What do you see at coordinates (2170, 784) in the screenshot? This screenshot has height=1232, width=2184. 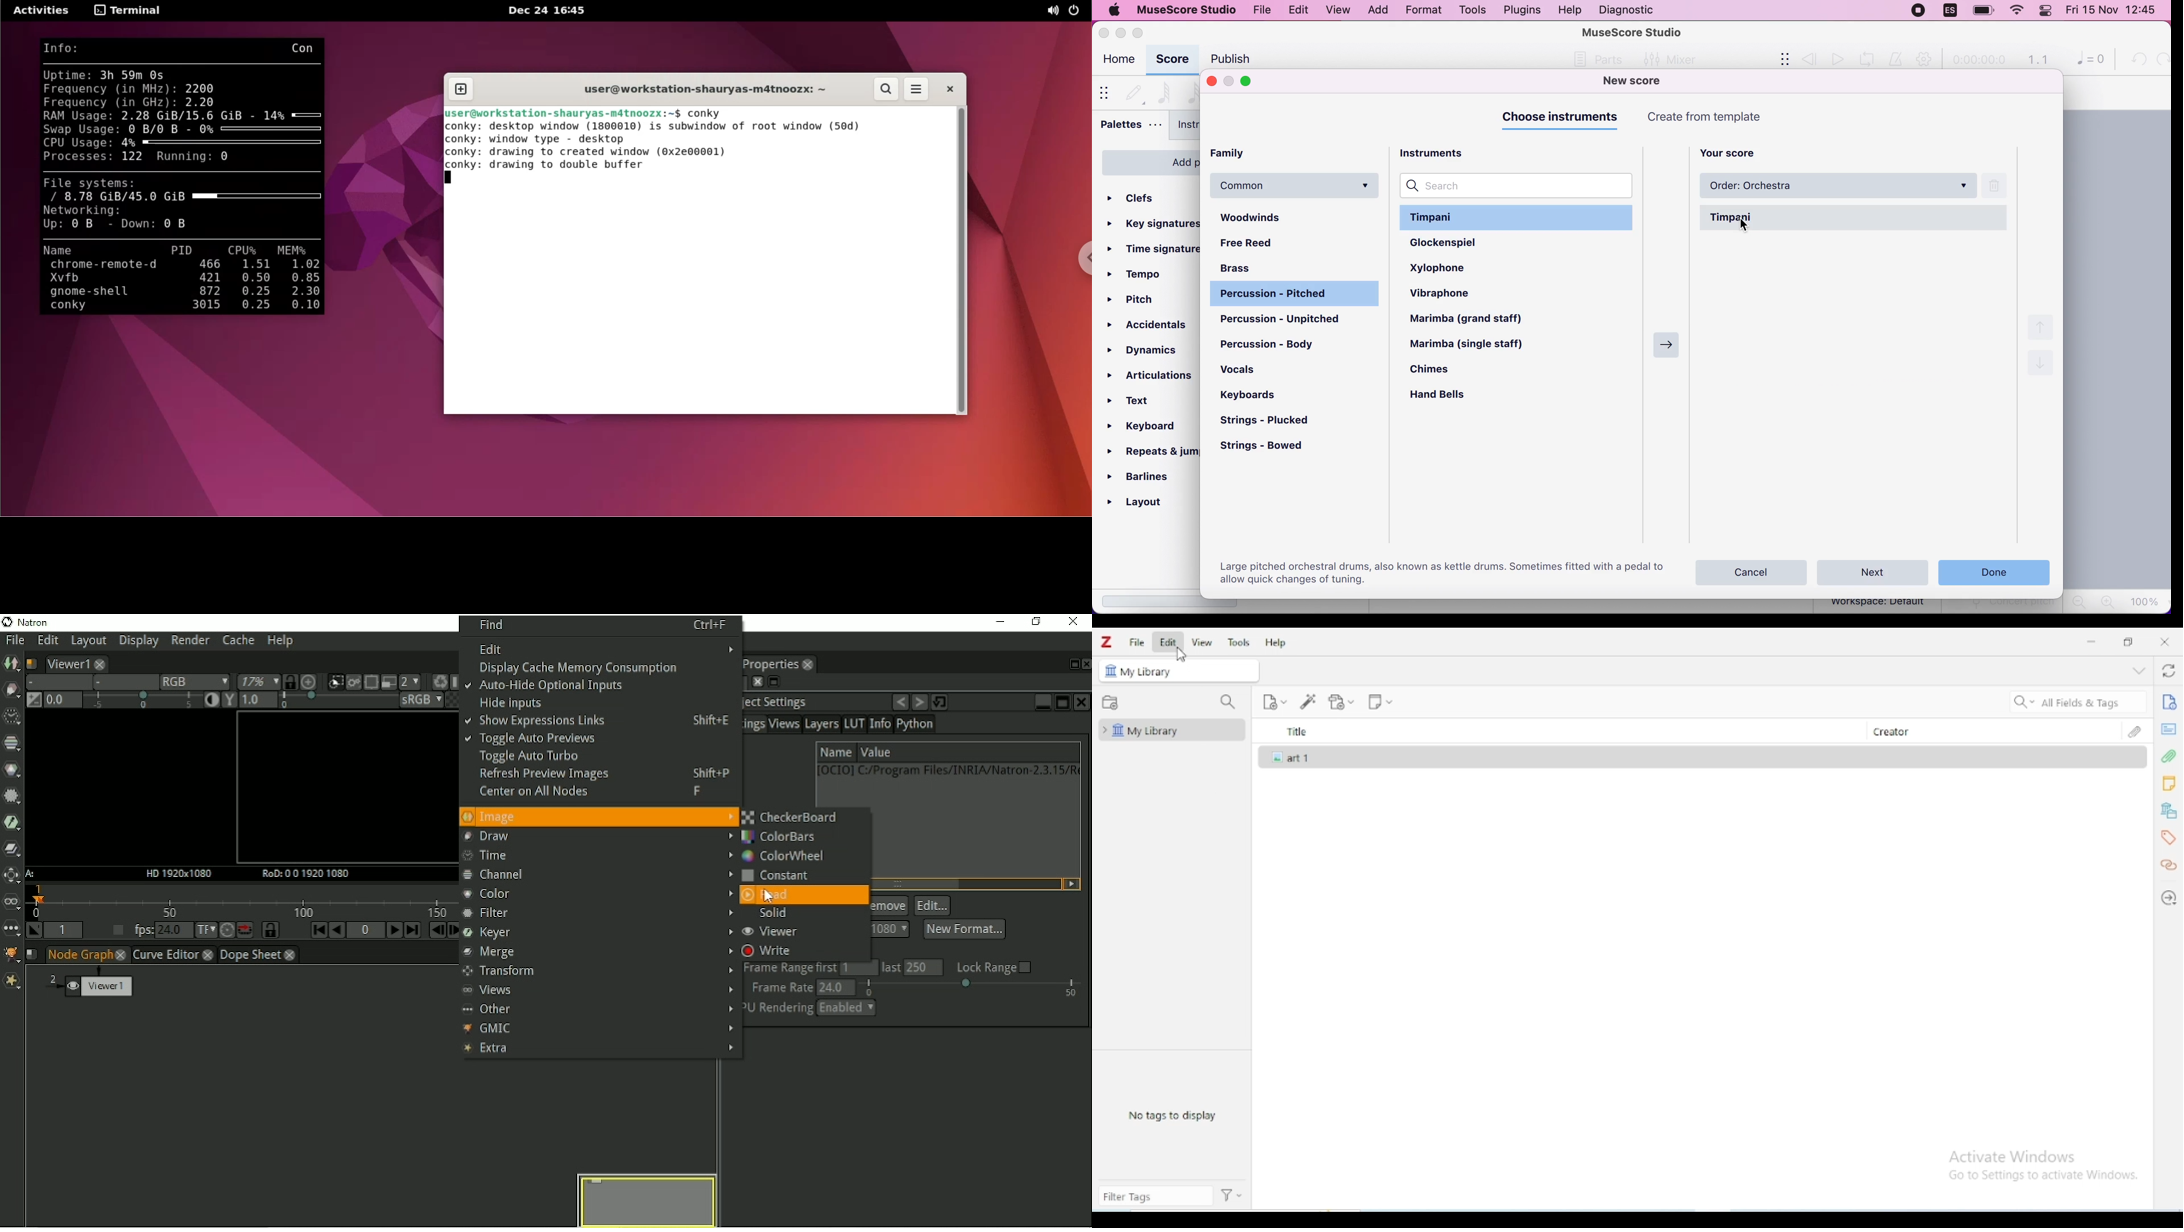 I see `notes` at bounding box center [2170, 784].